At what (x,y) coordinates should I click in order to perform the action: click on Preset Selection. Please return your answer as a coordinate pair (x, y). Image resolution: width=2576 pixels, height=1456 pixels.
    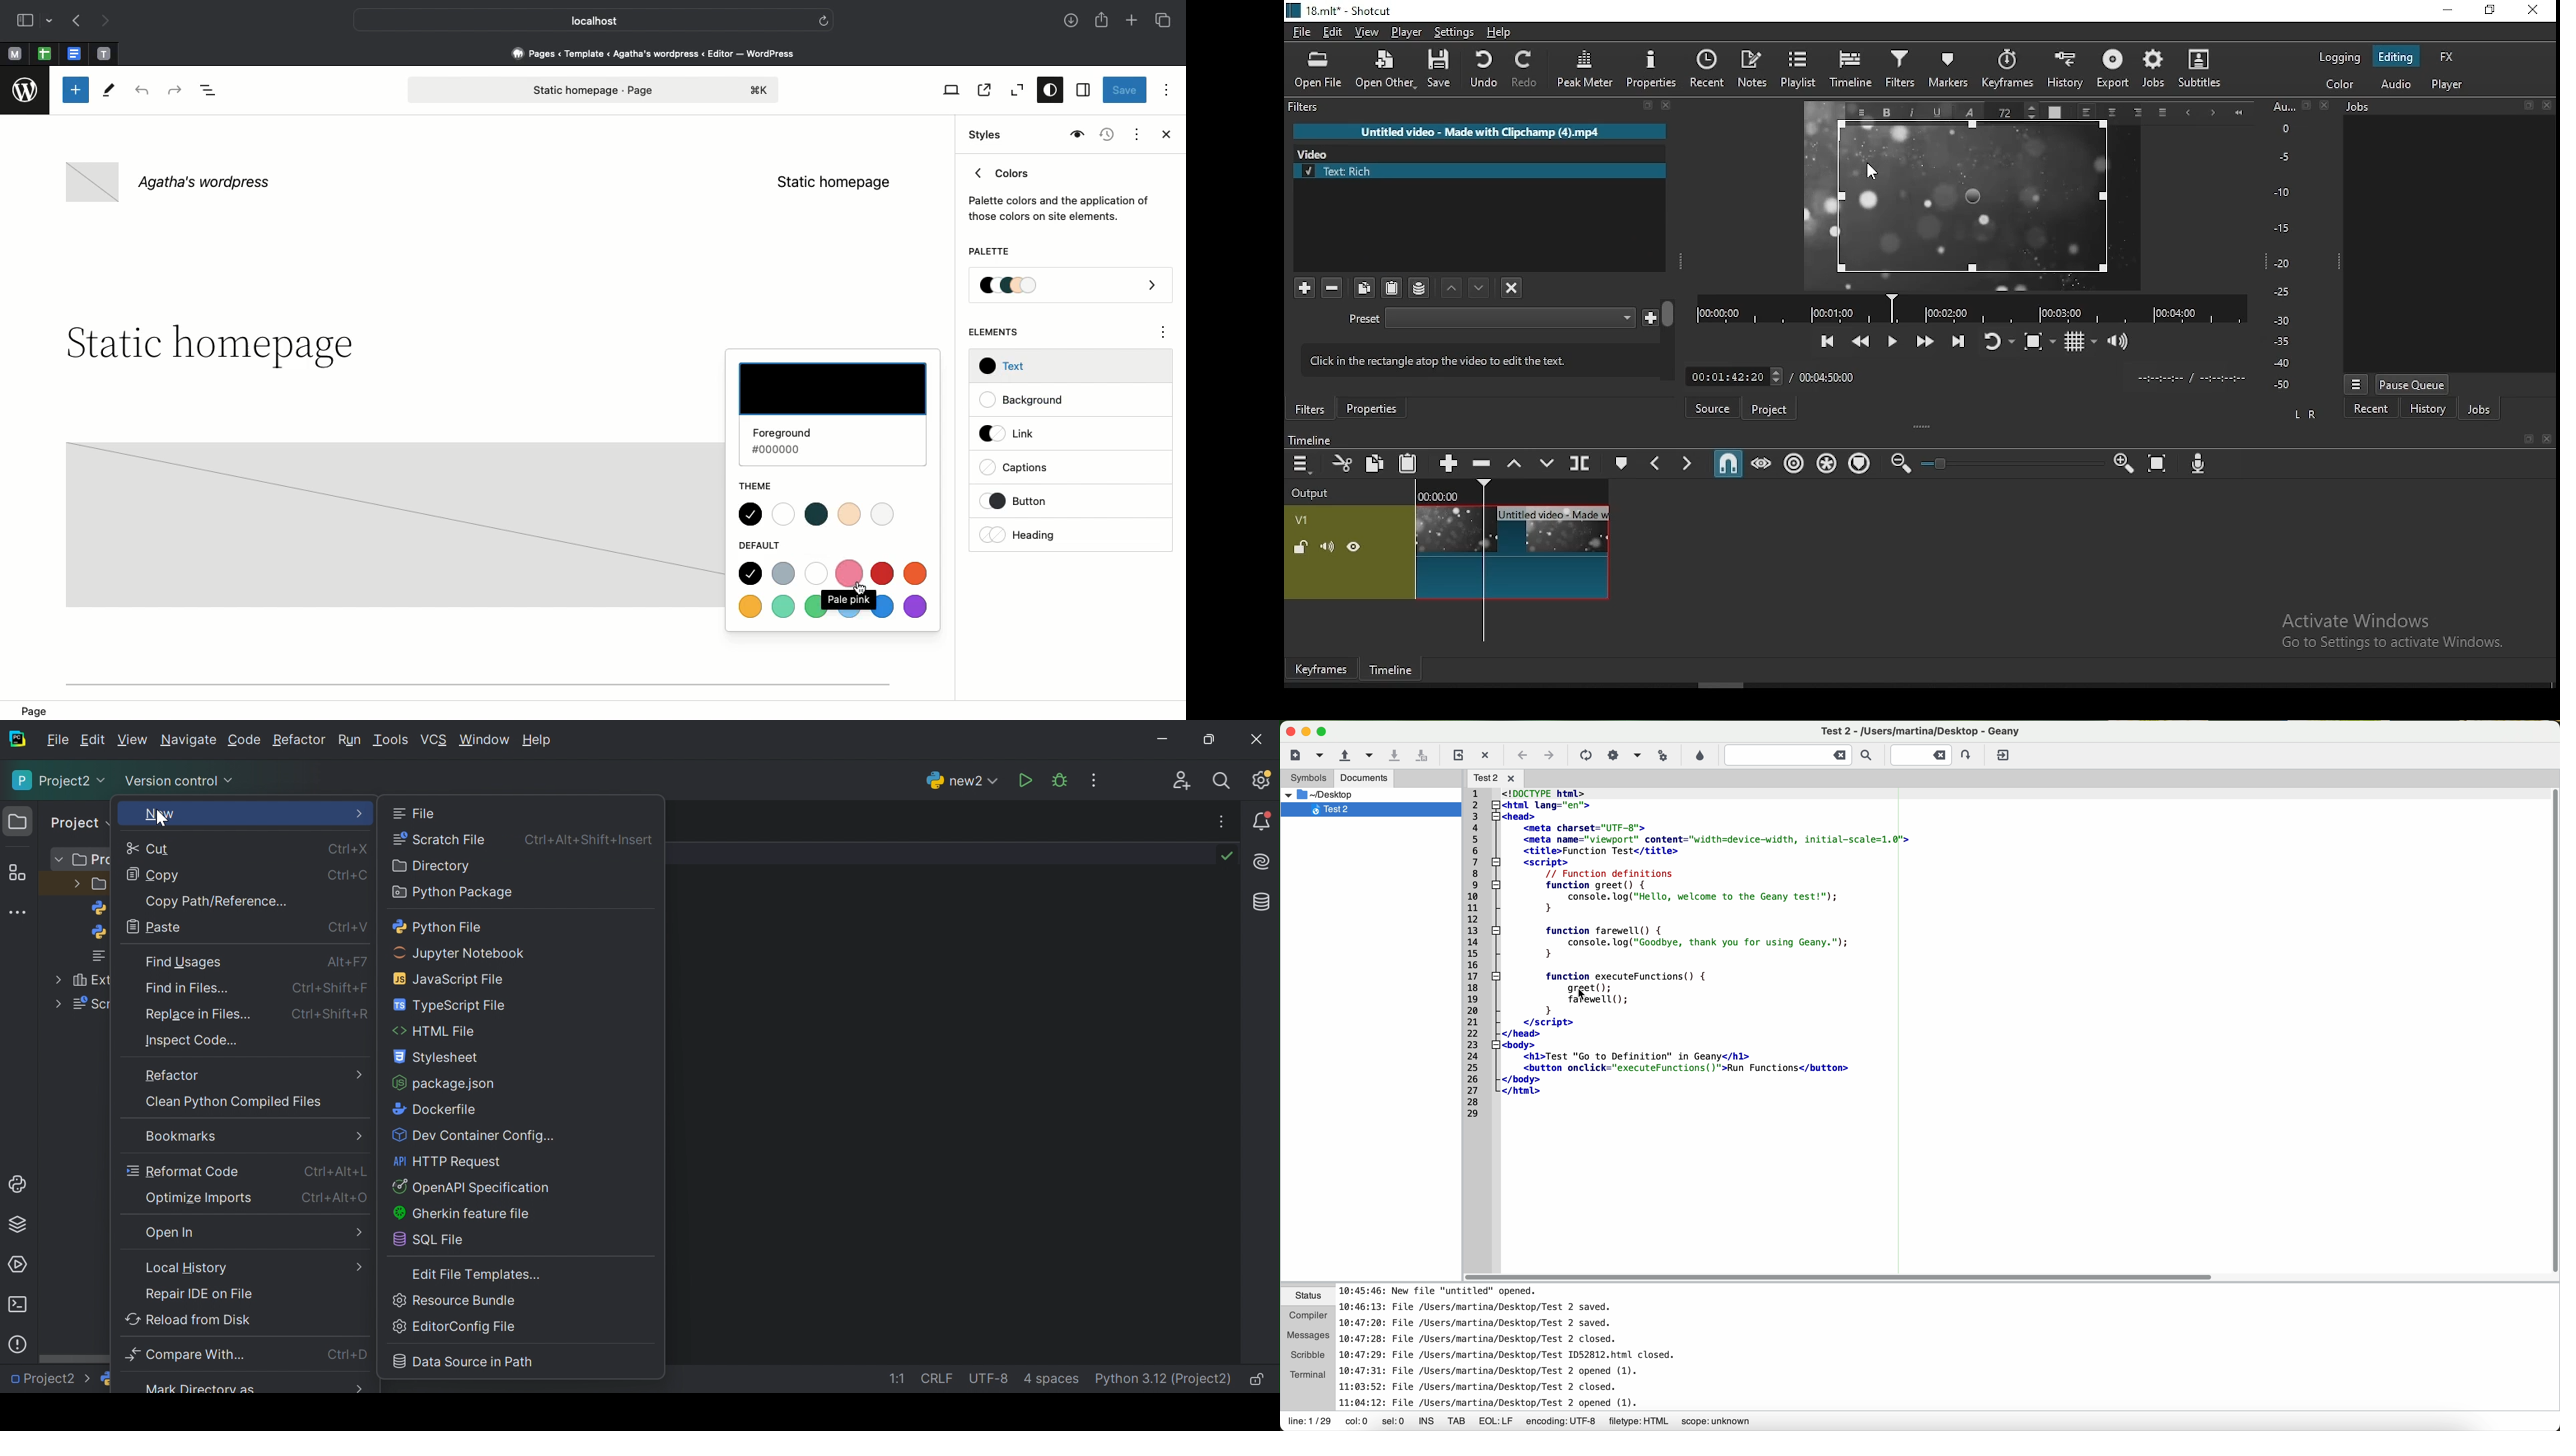
    Looking at the image, I should click on (1510, 318).